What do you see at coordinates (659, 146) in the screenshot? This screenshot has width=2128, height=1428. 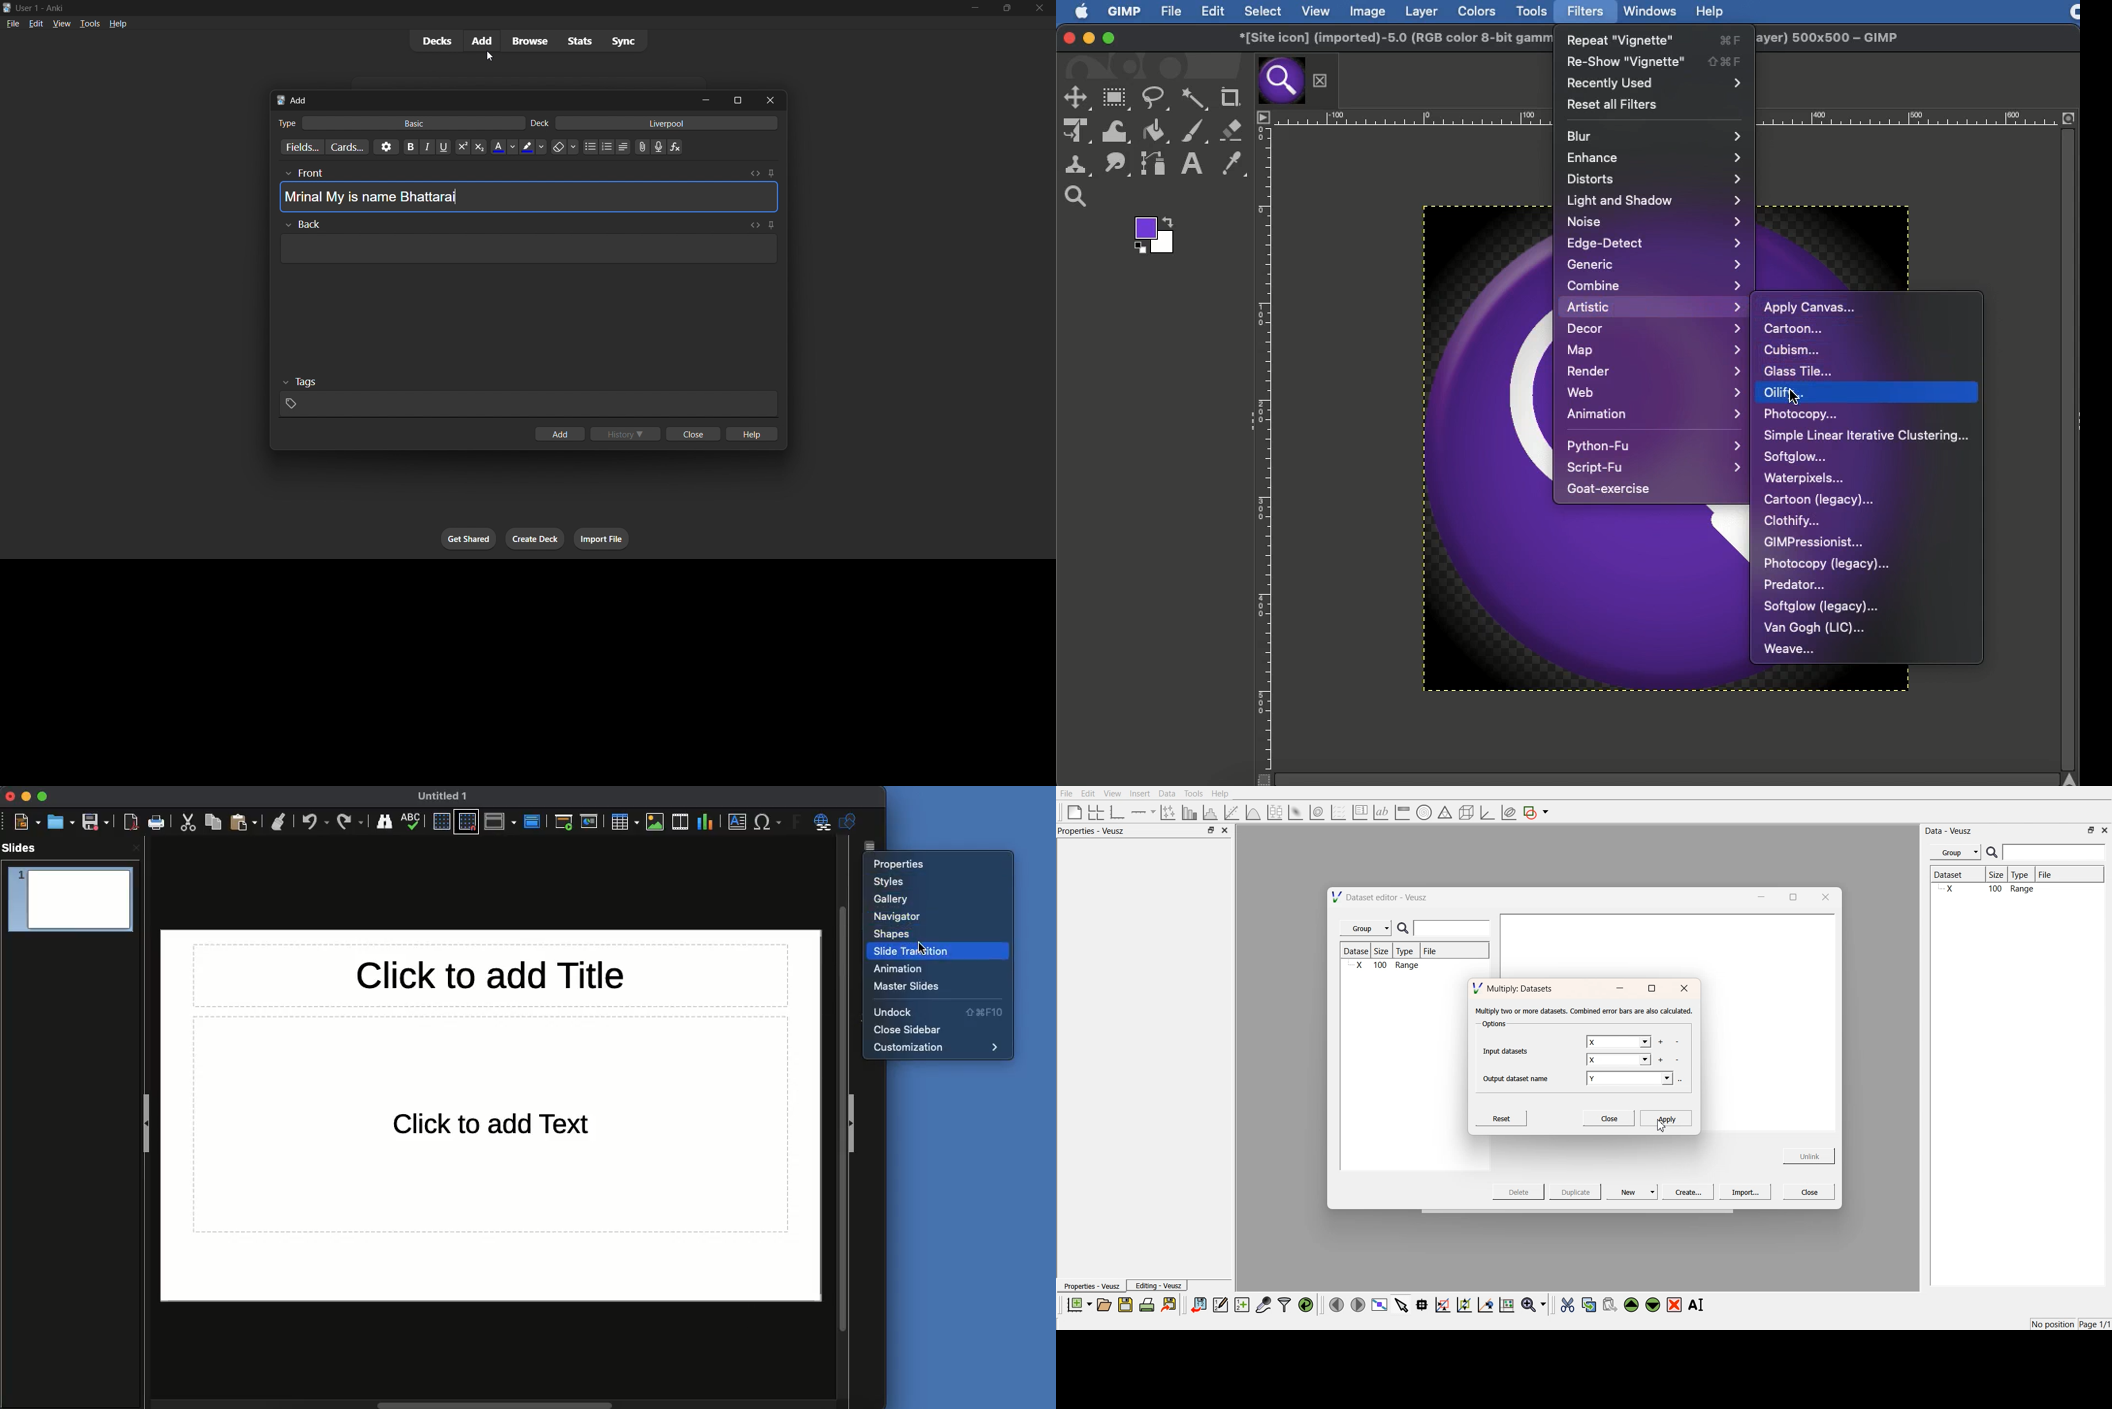 I see `record audio` at bounding box center [659, 146].